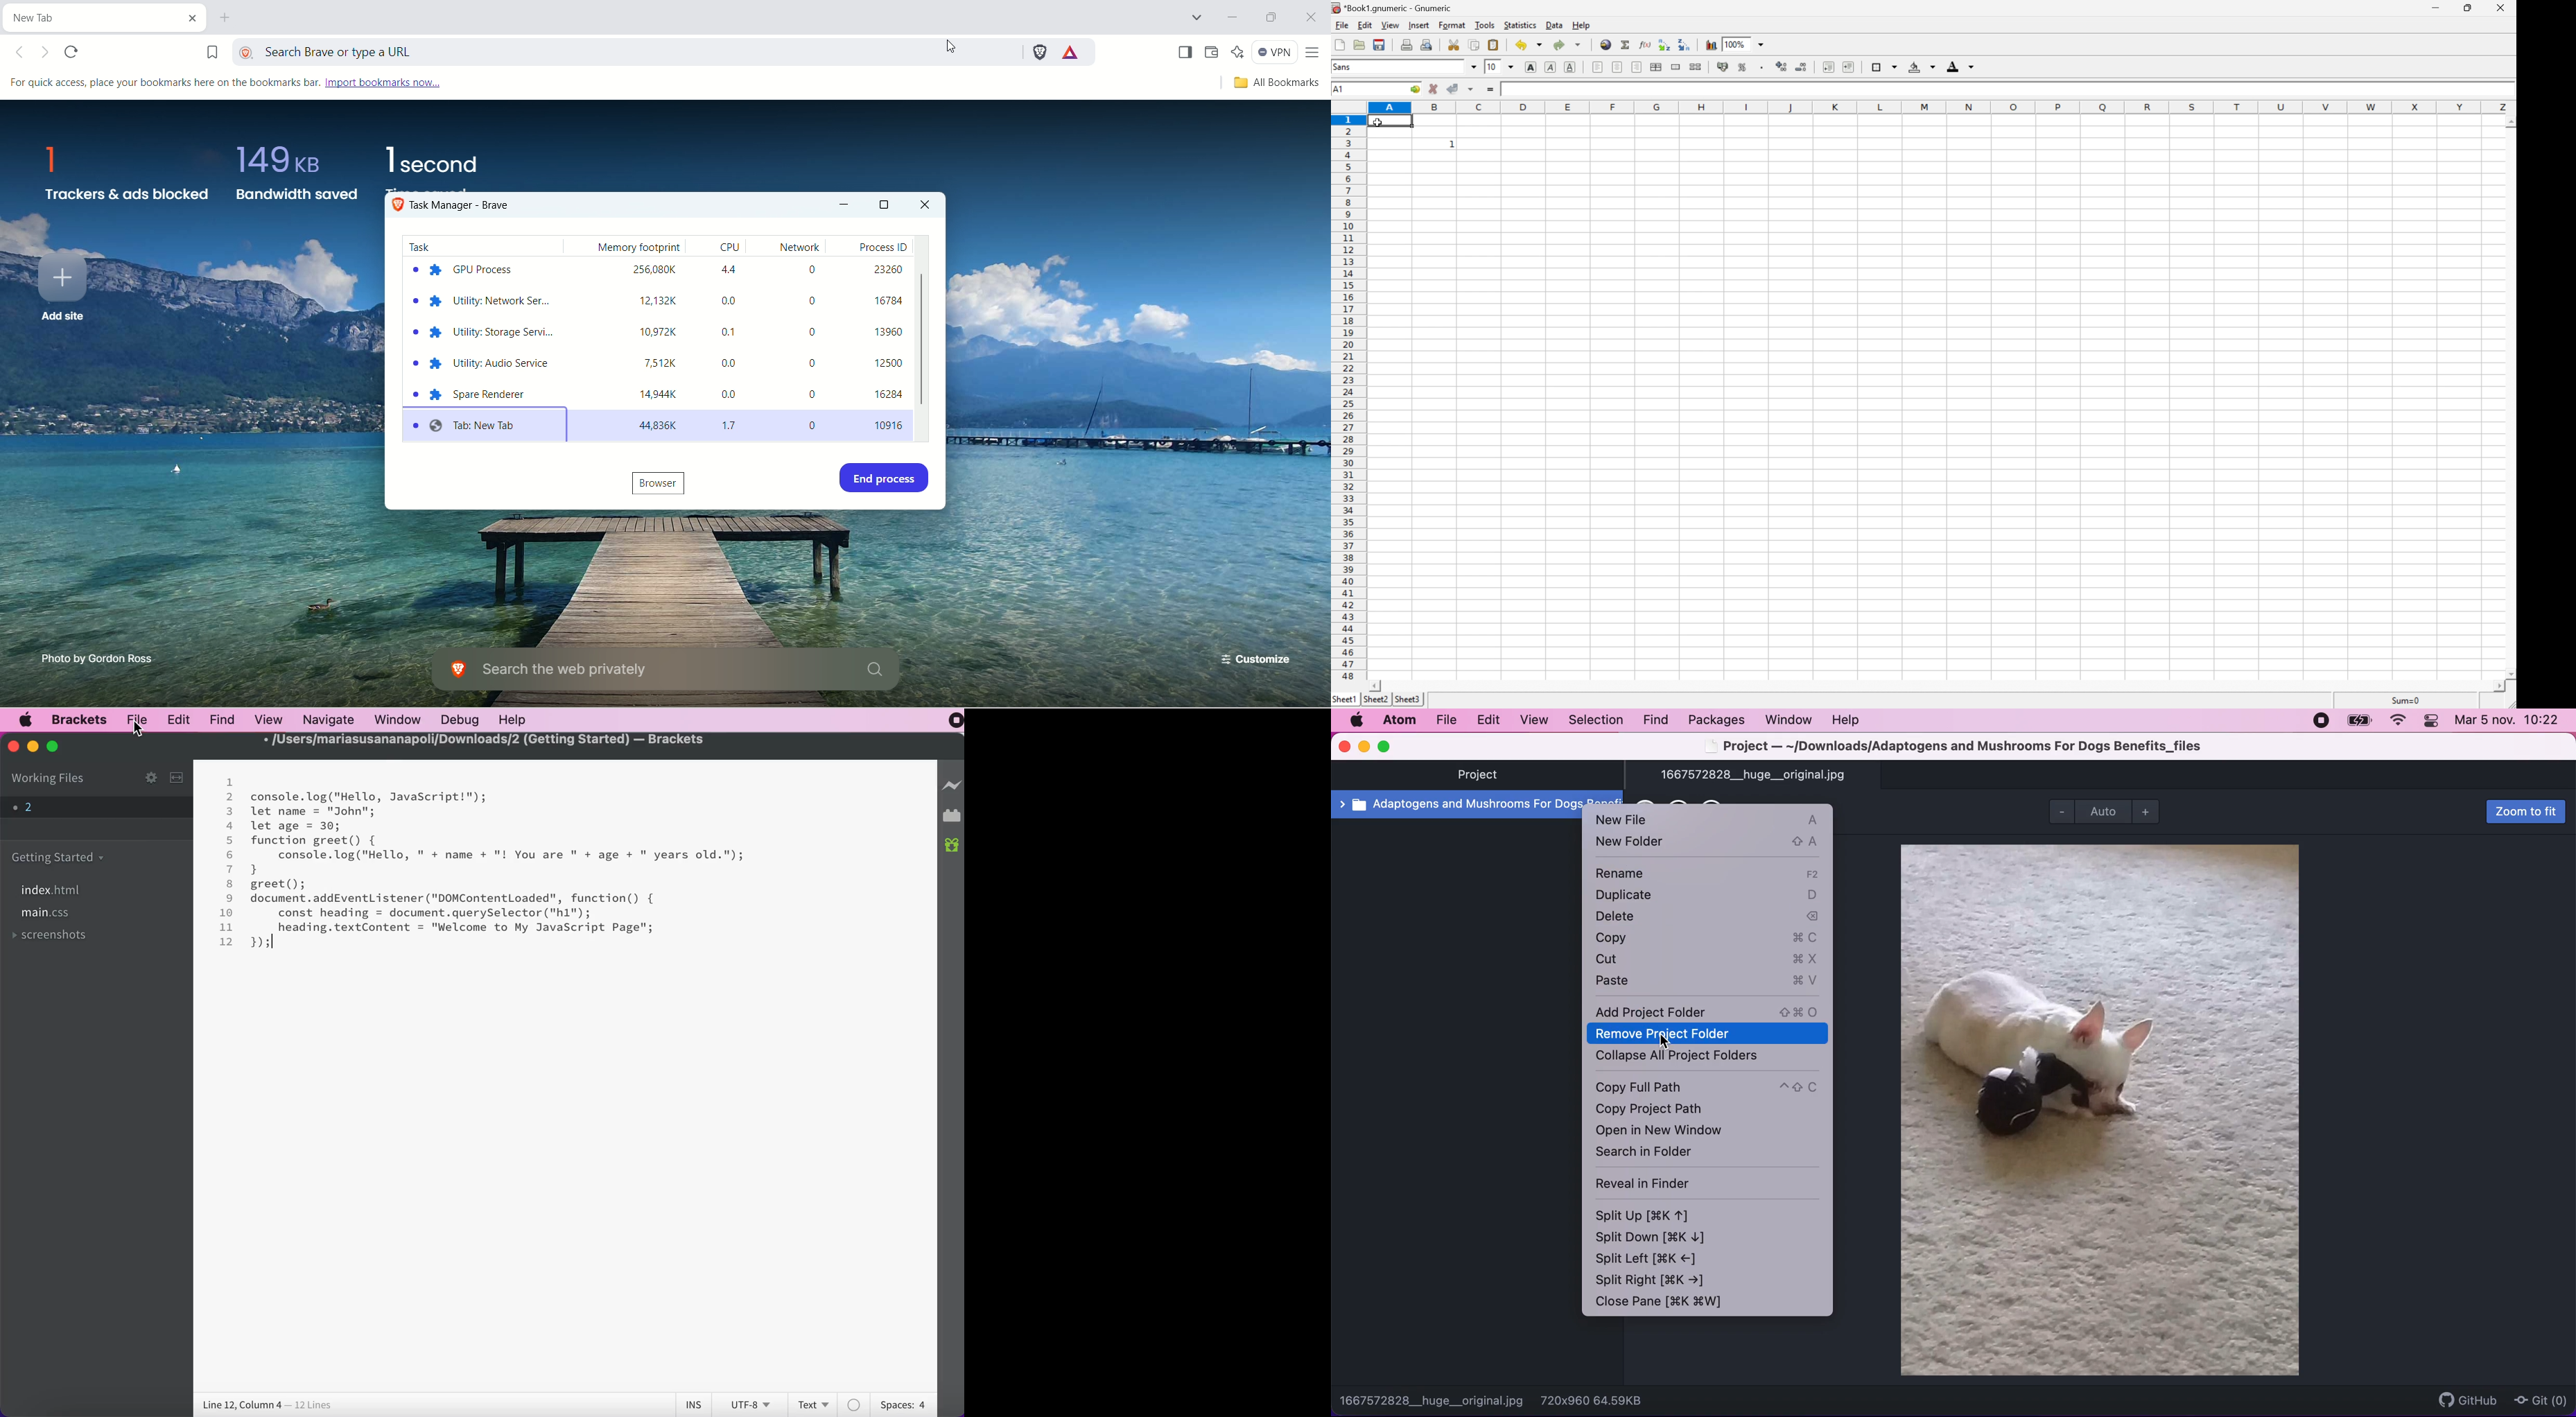 The height and width of the screenshot is (1428, 2576). I want to click on cursor, so click(138, 731).